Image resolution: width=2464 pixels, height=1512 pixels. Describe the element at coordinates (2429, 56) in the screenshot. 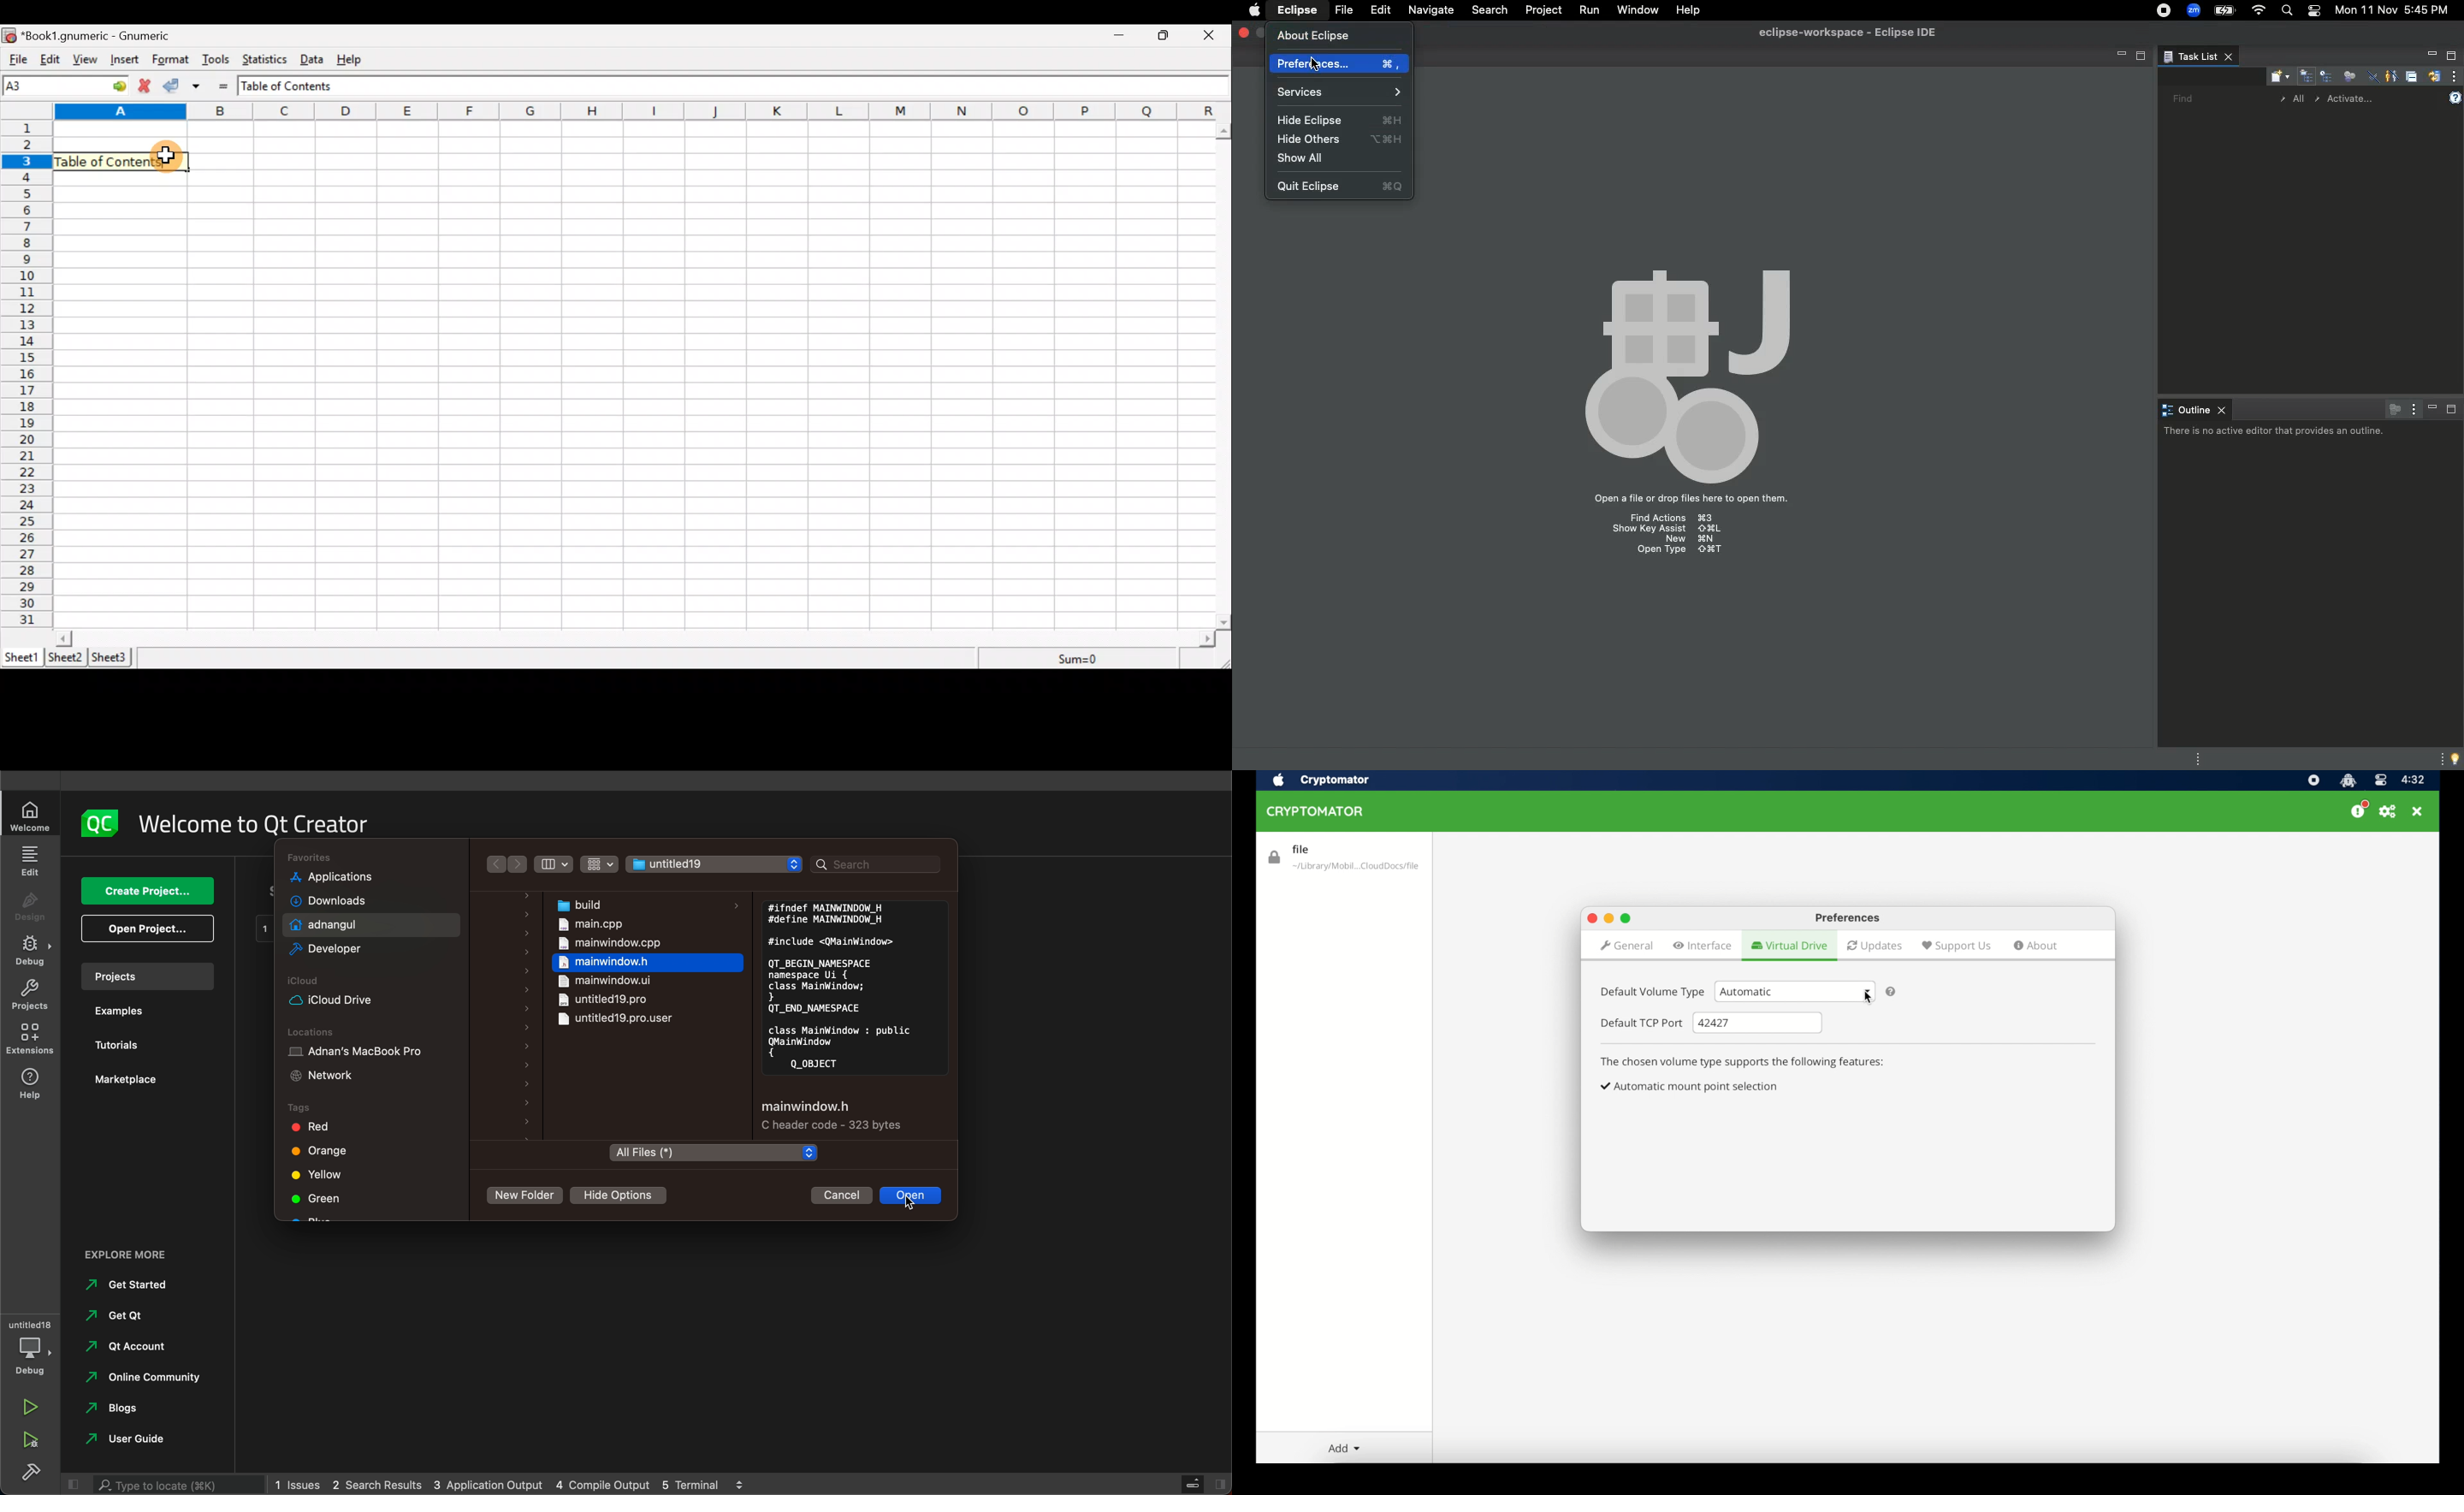

I see `Minimize ` at that location.